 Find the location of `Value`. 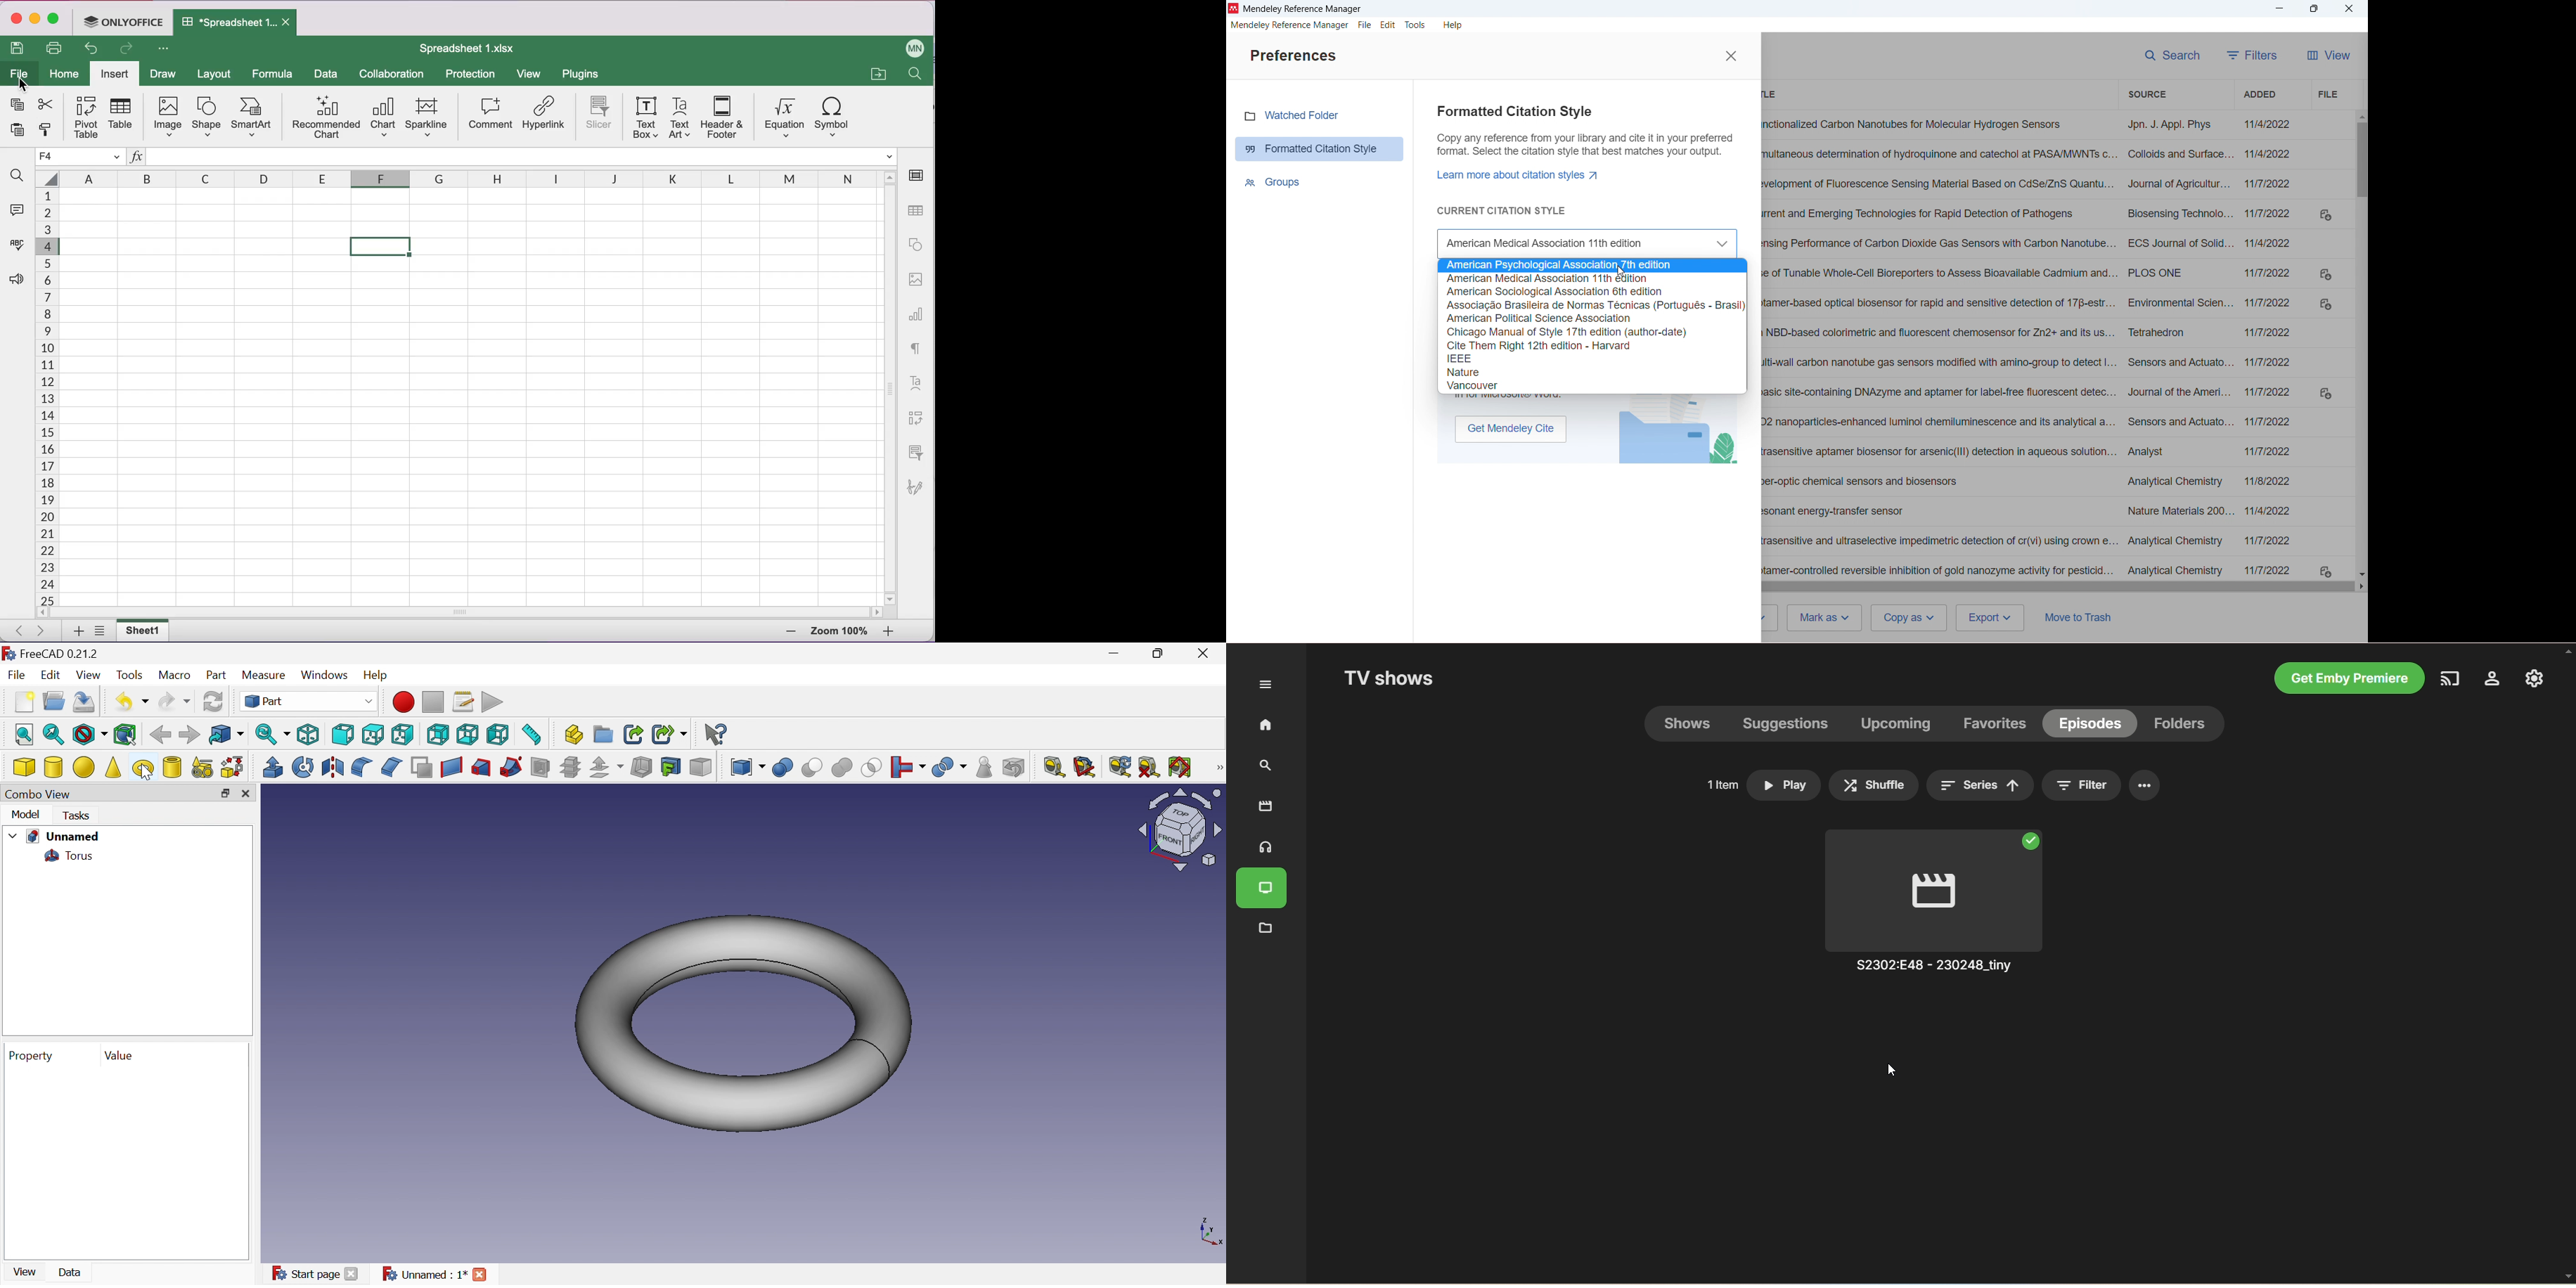

Value is located at coordinates (120, 1056).